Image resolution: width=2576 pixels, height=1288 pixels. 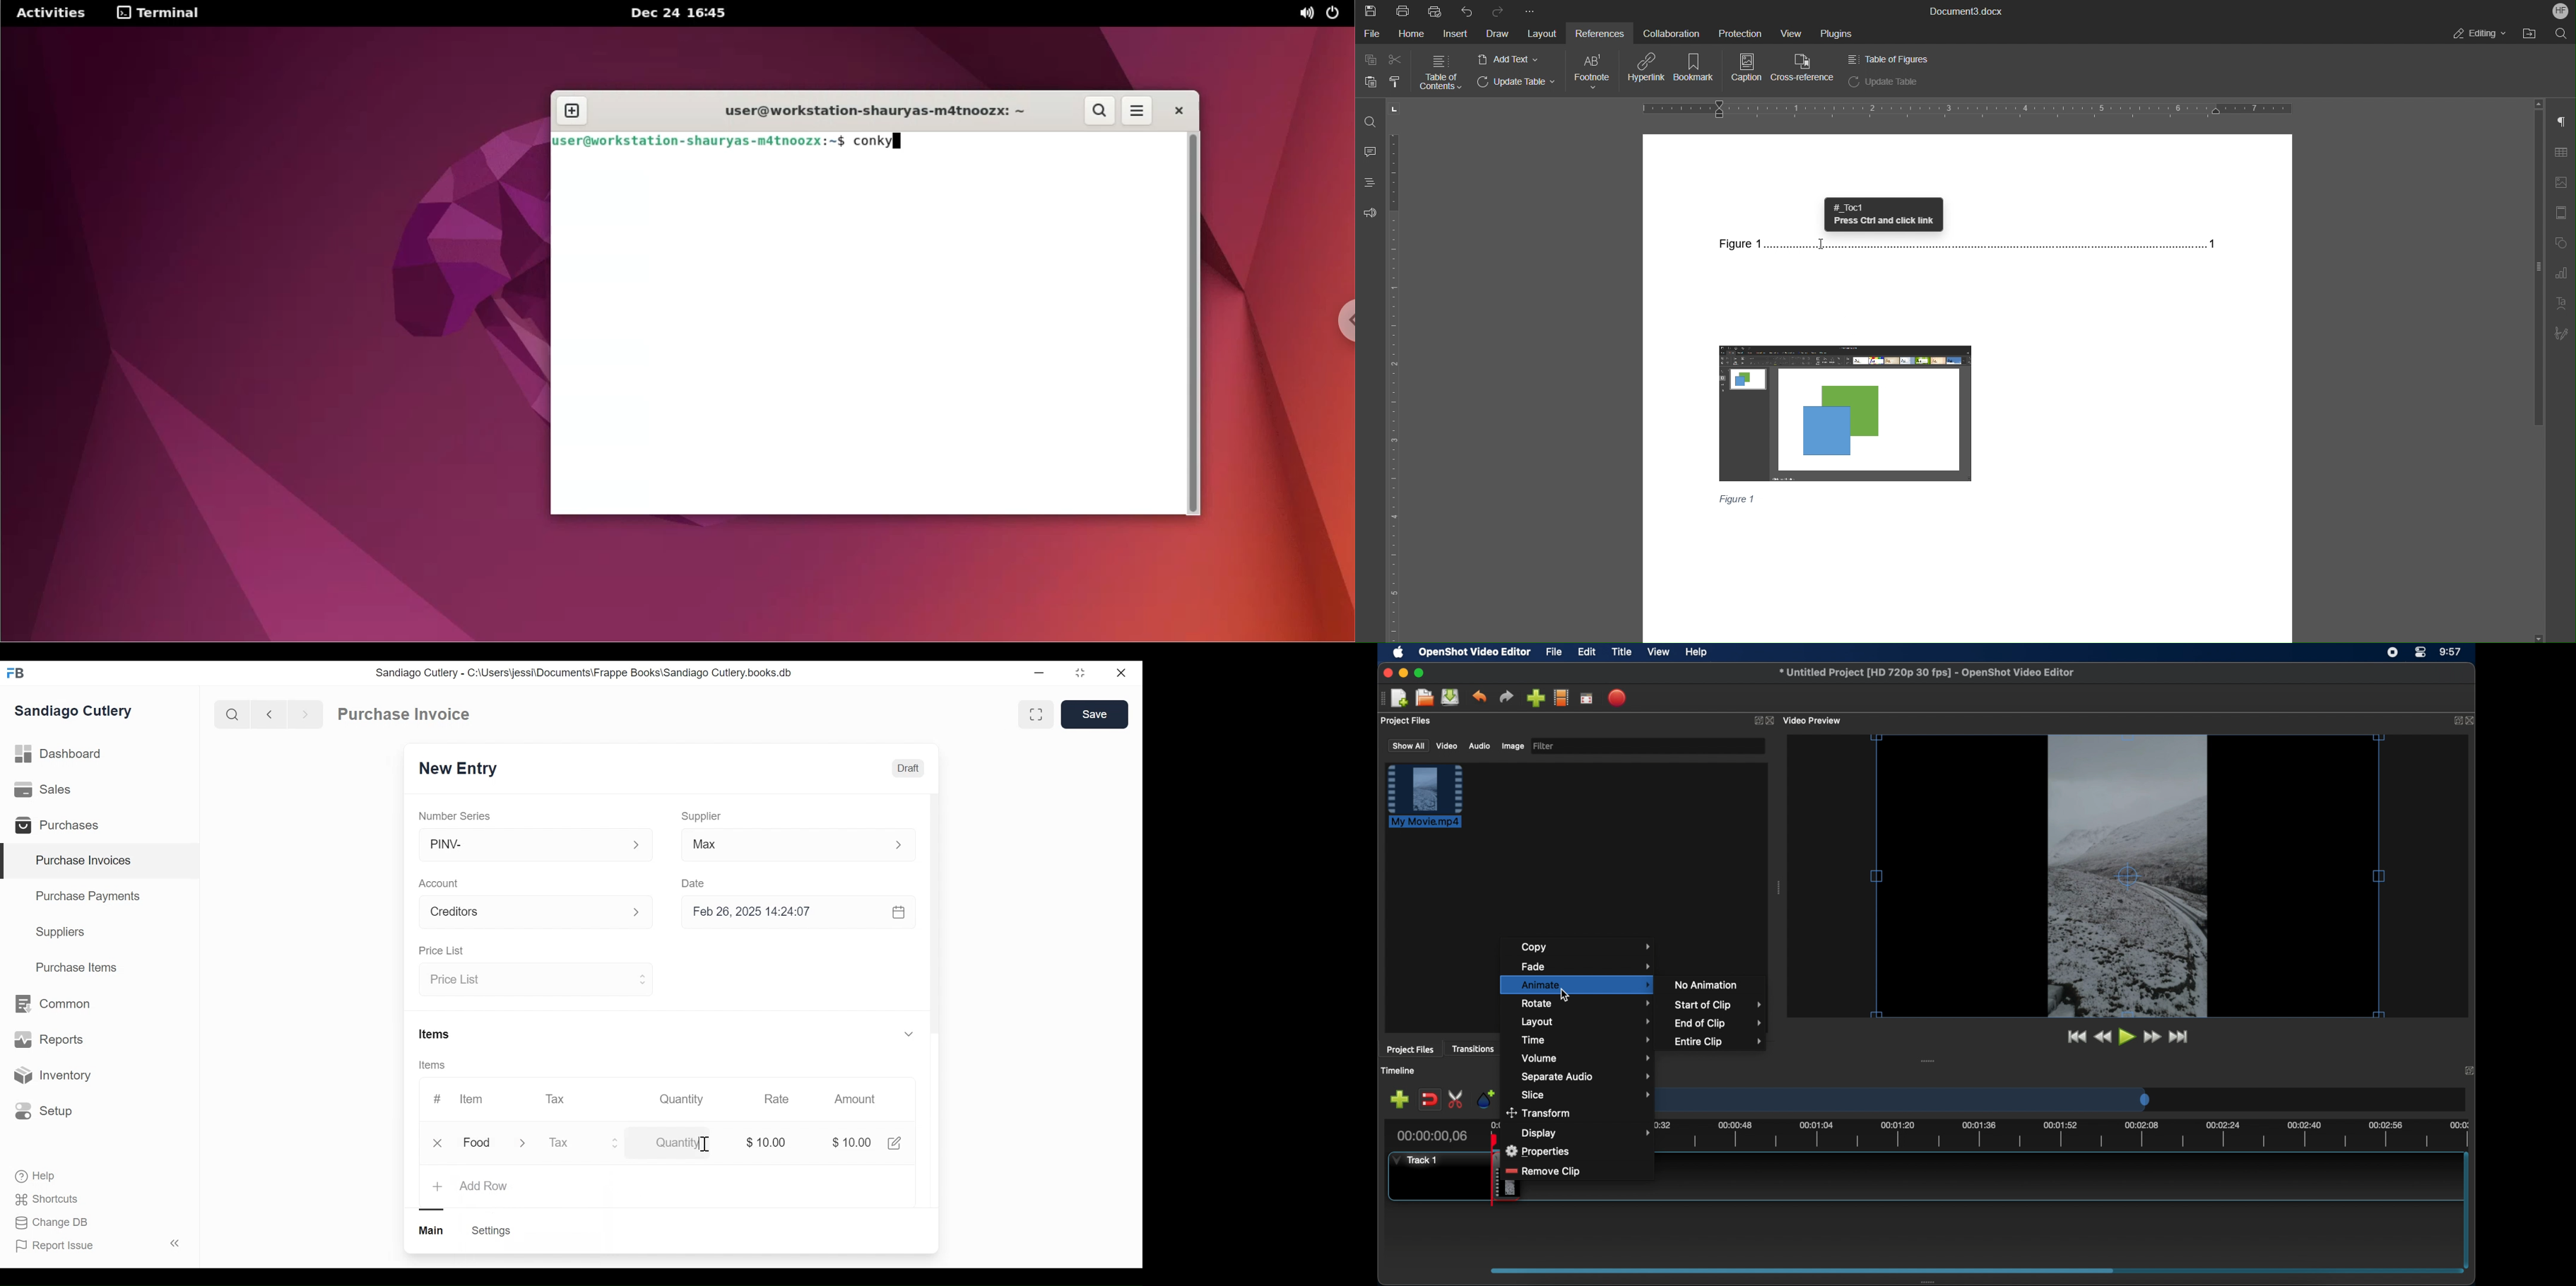 What do you see at coordinates (45, 790) in the screenshot?
I see `Sales` at bounding box center [45, 790].